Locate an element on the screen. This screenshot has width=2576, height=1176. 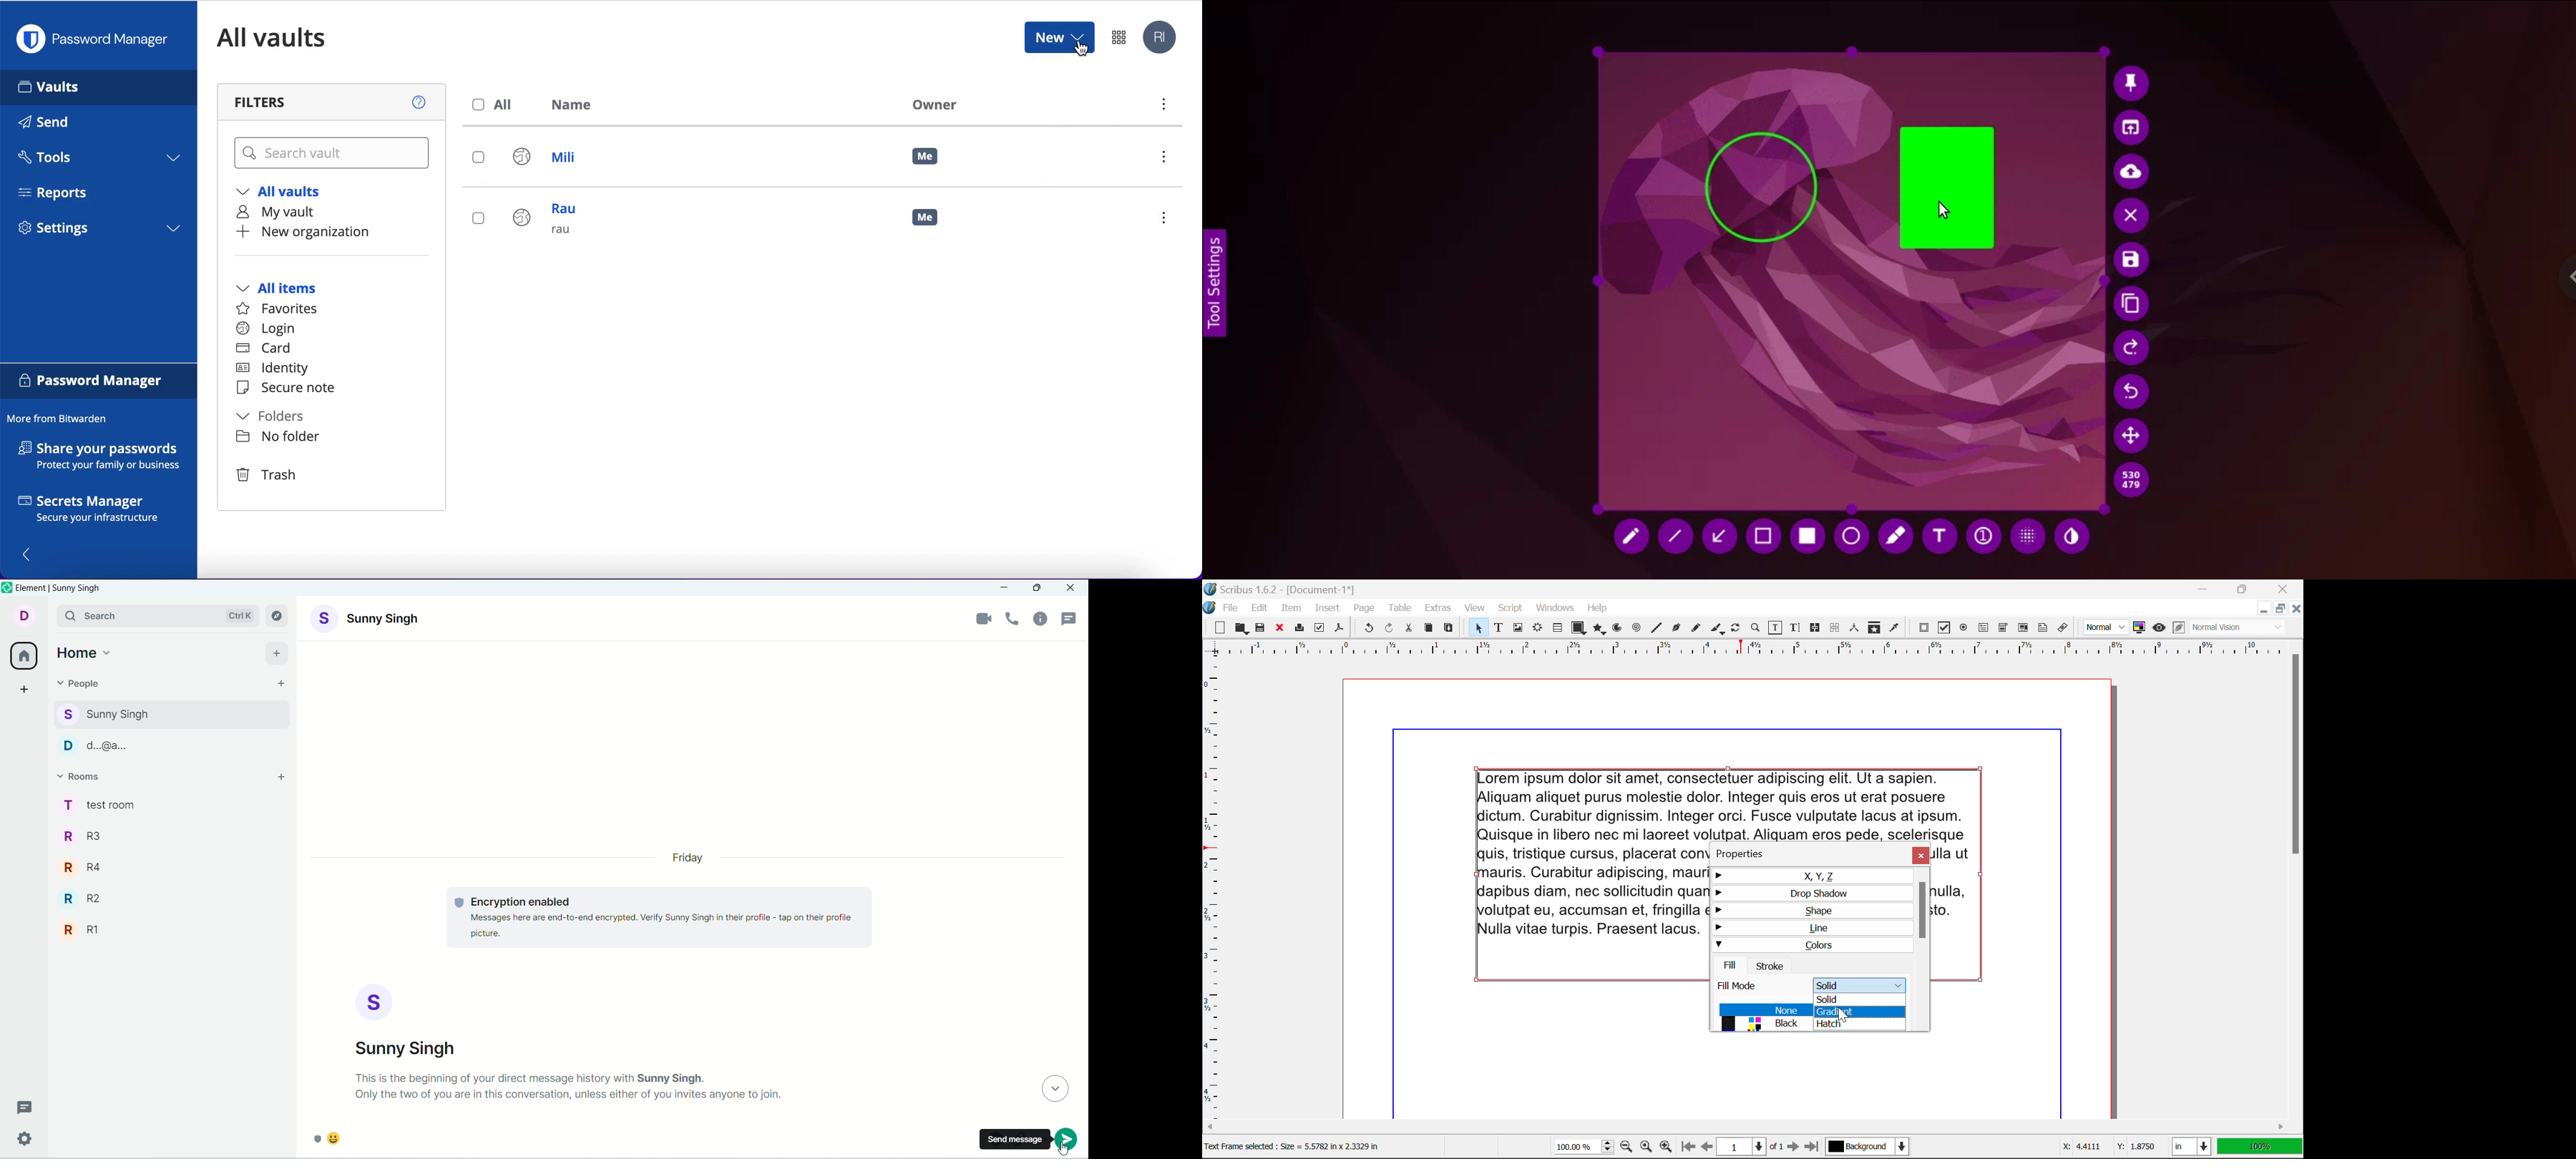
PDF Push Button is located at coordinates (1924, 627).